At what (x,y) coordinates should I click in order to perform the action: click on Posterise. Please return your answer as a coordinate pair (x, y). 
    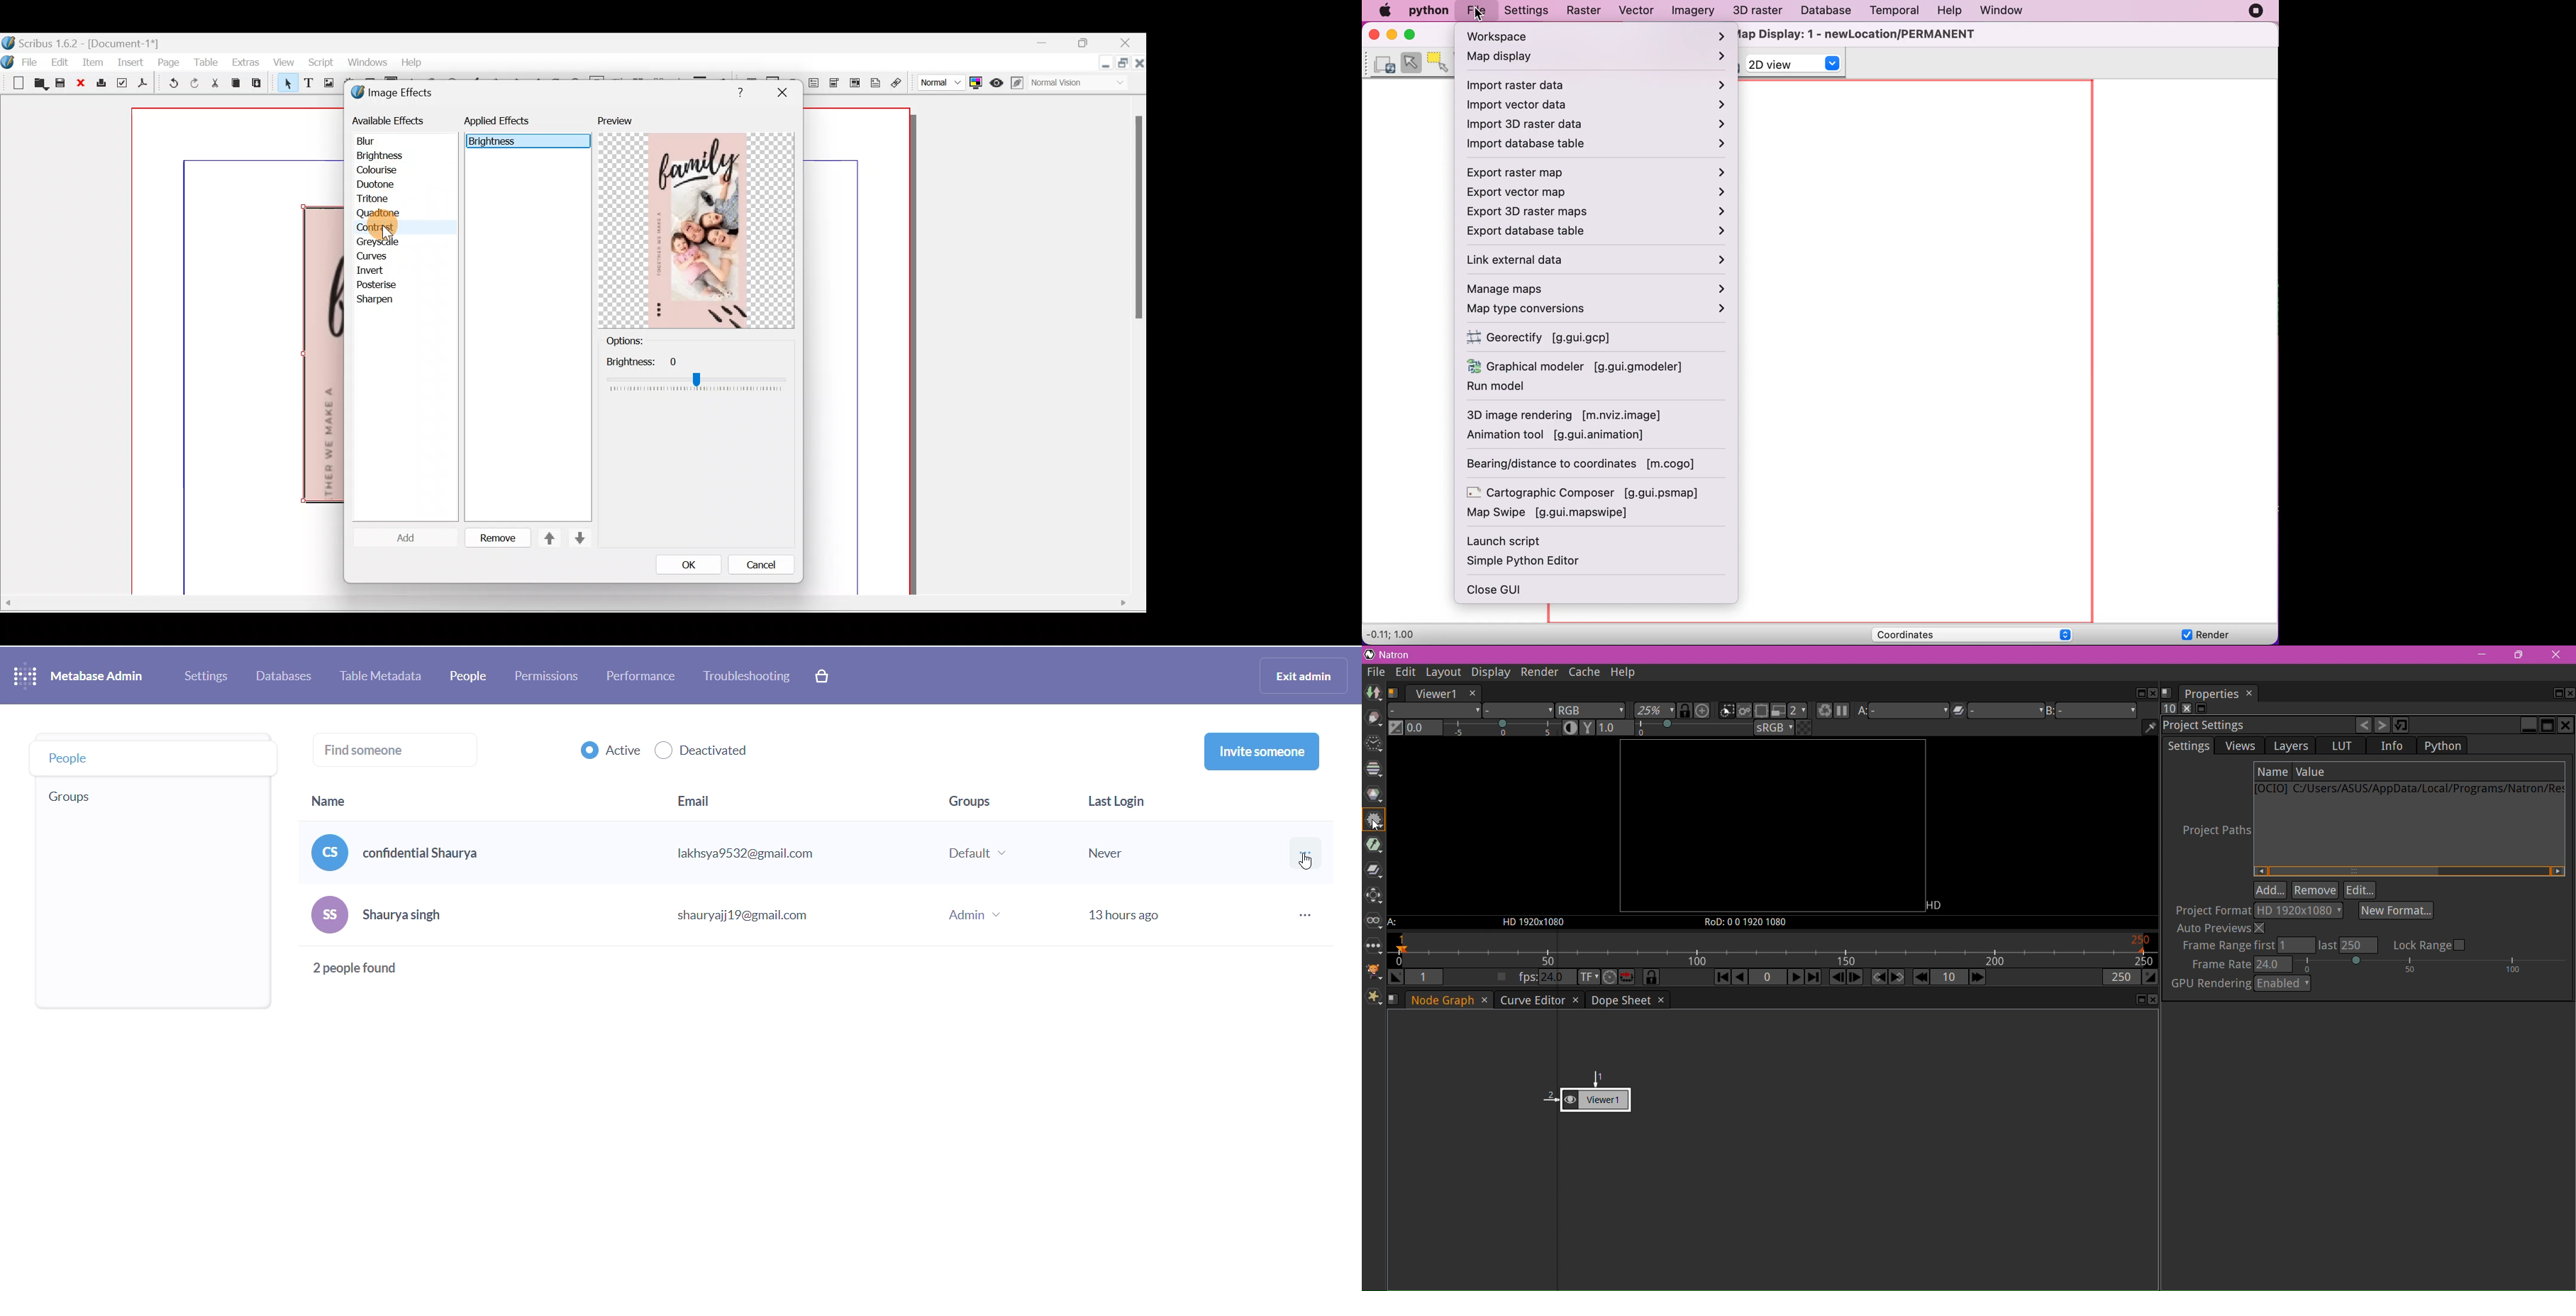
    Looking at the image, I should click on (385, 284).